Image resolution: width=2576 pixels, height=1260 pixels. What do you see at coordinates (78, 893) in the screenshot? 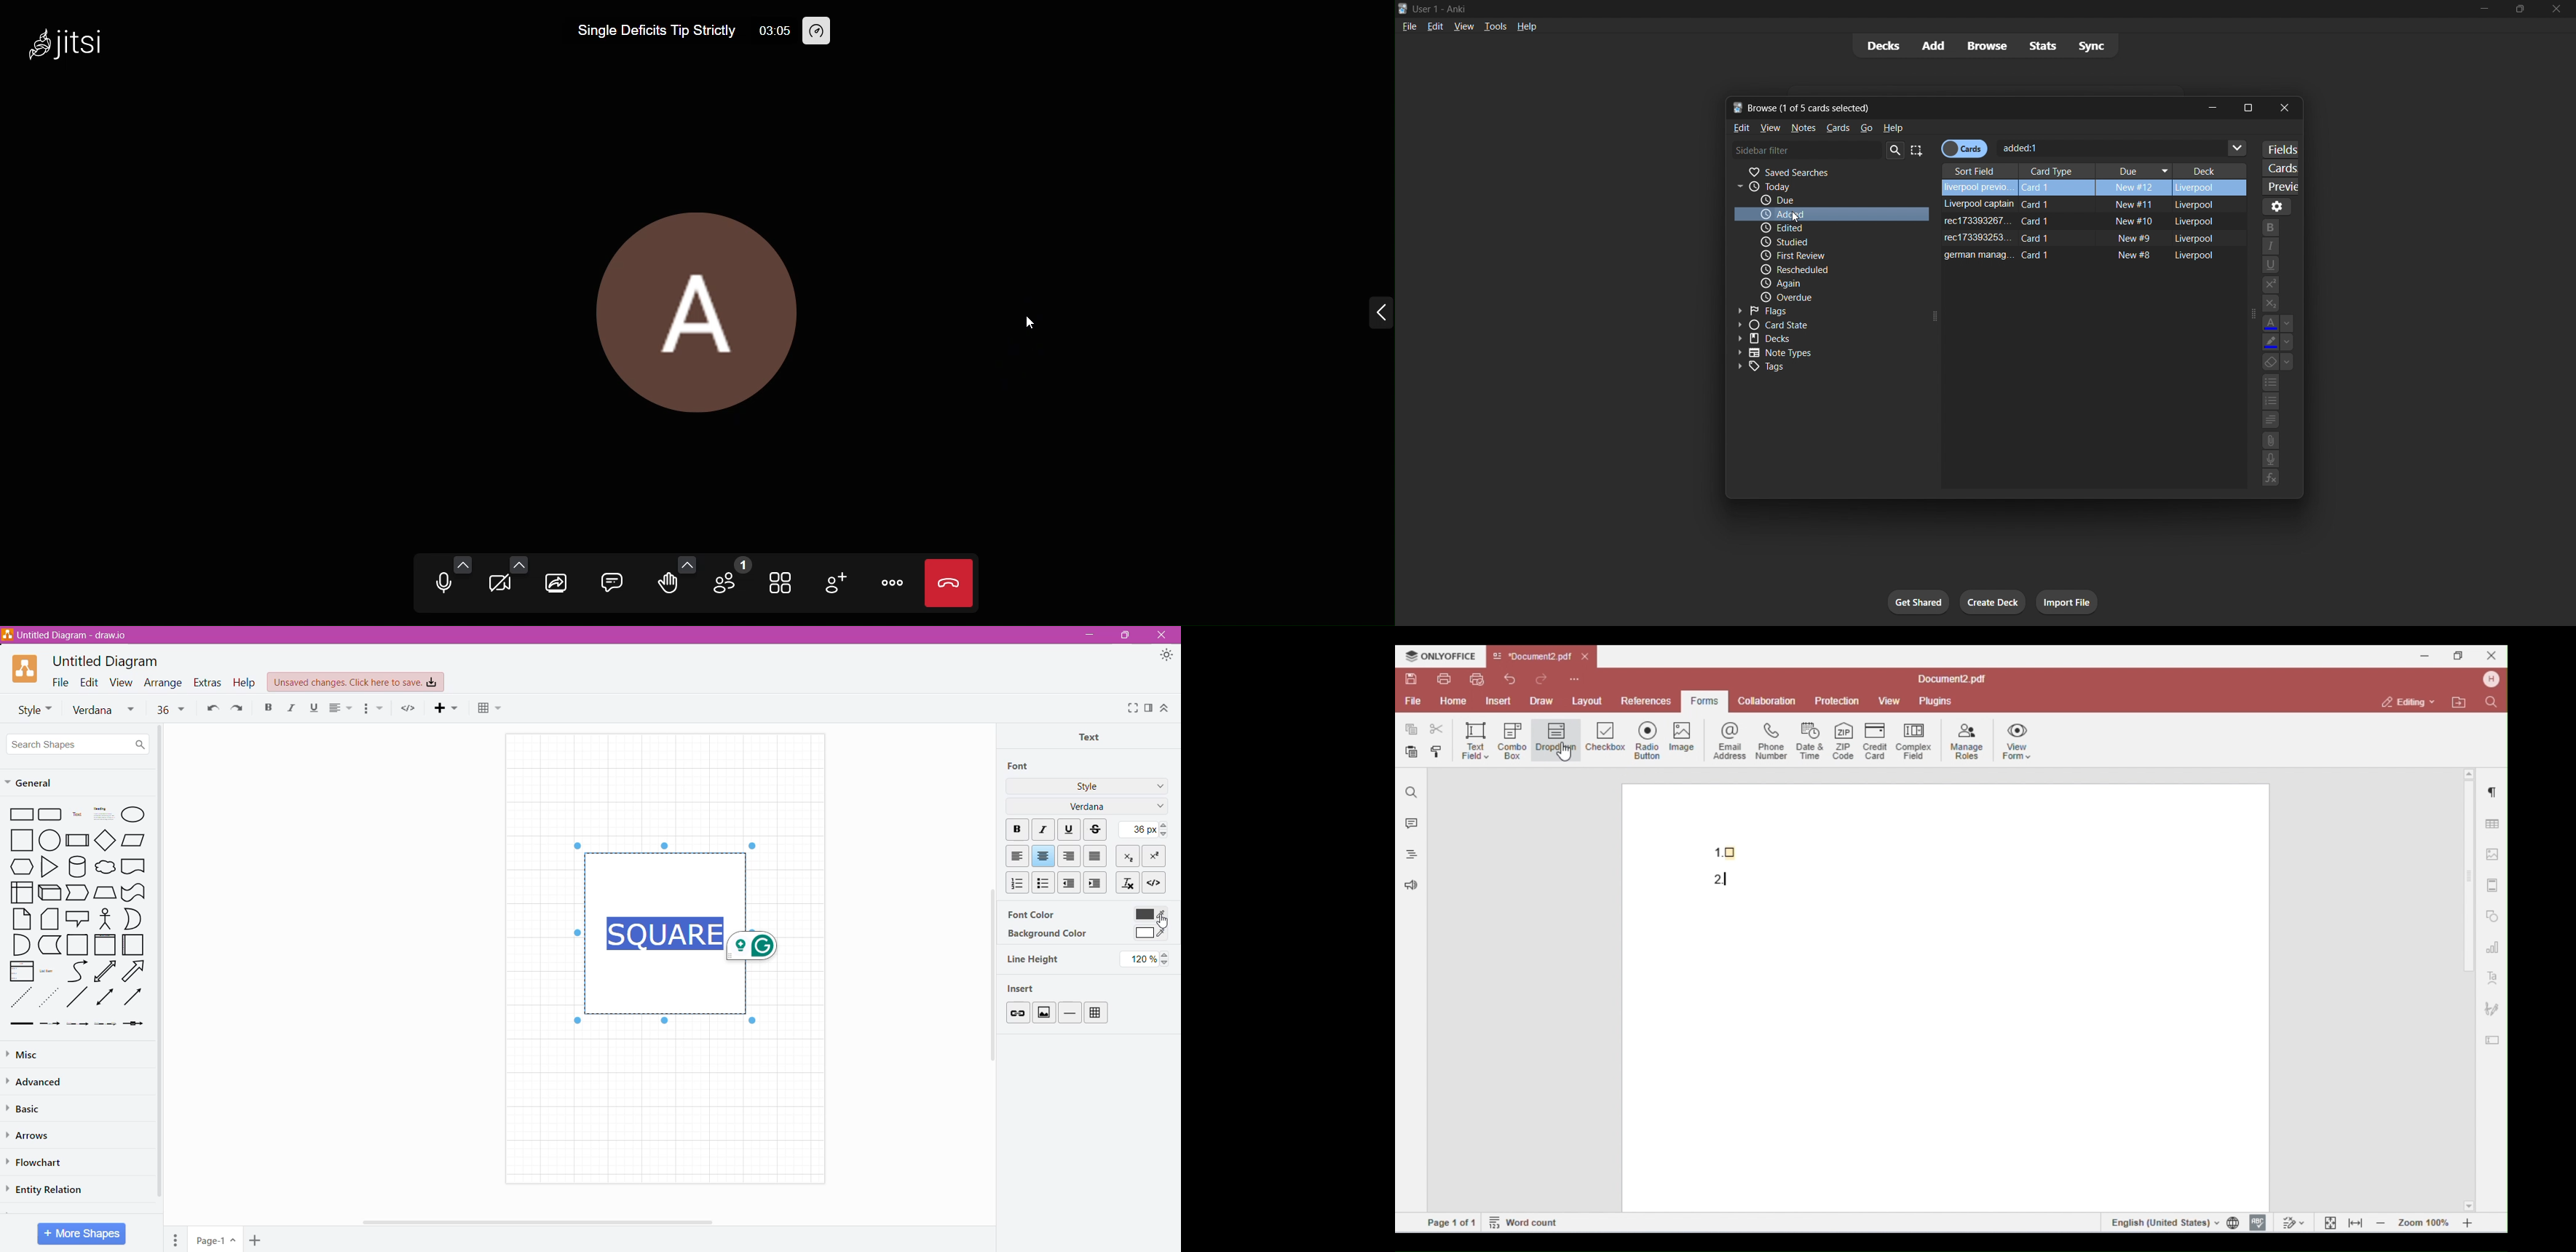
I see `Trapezoid` at bounding box center [78, 893].